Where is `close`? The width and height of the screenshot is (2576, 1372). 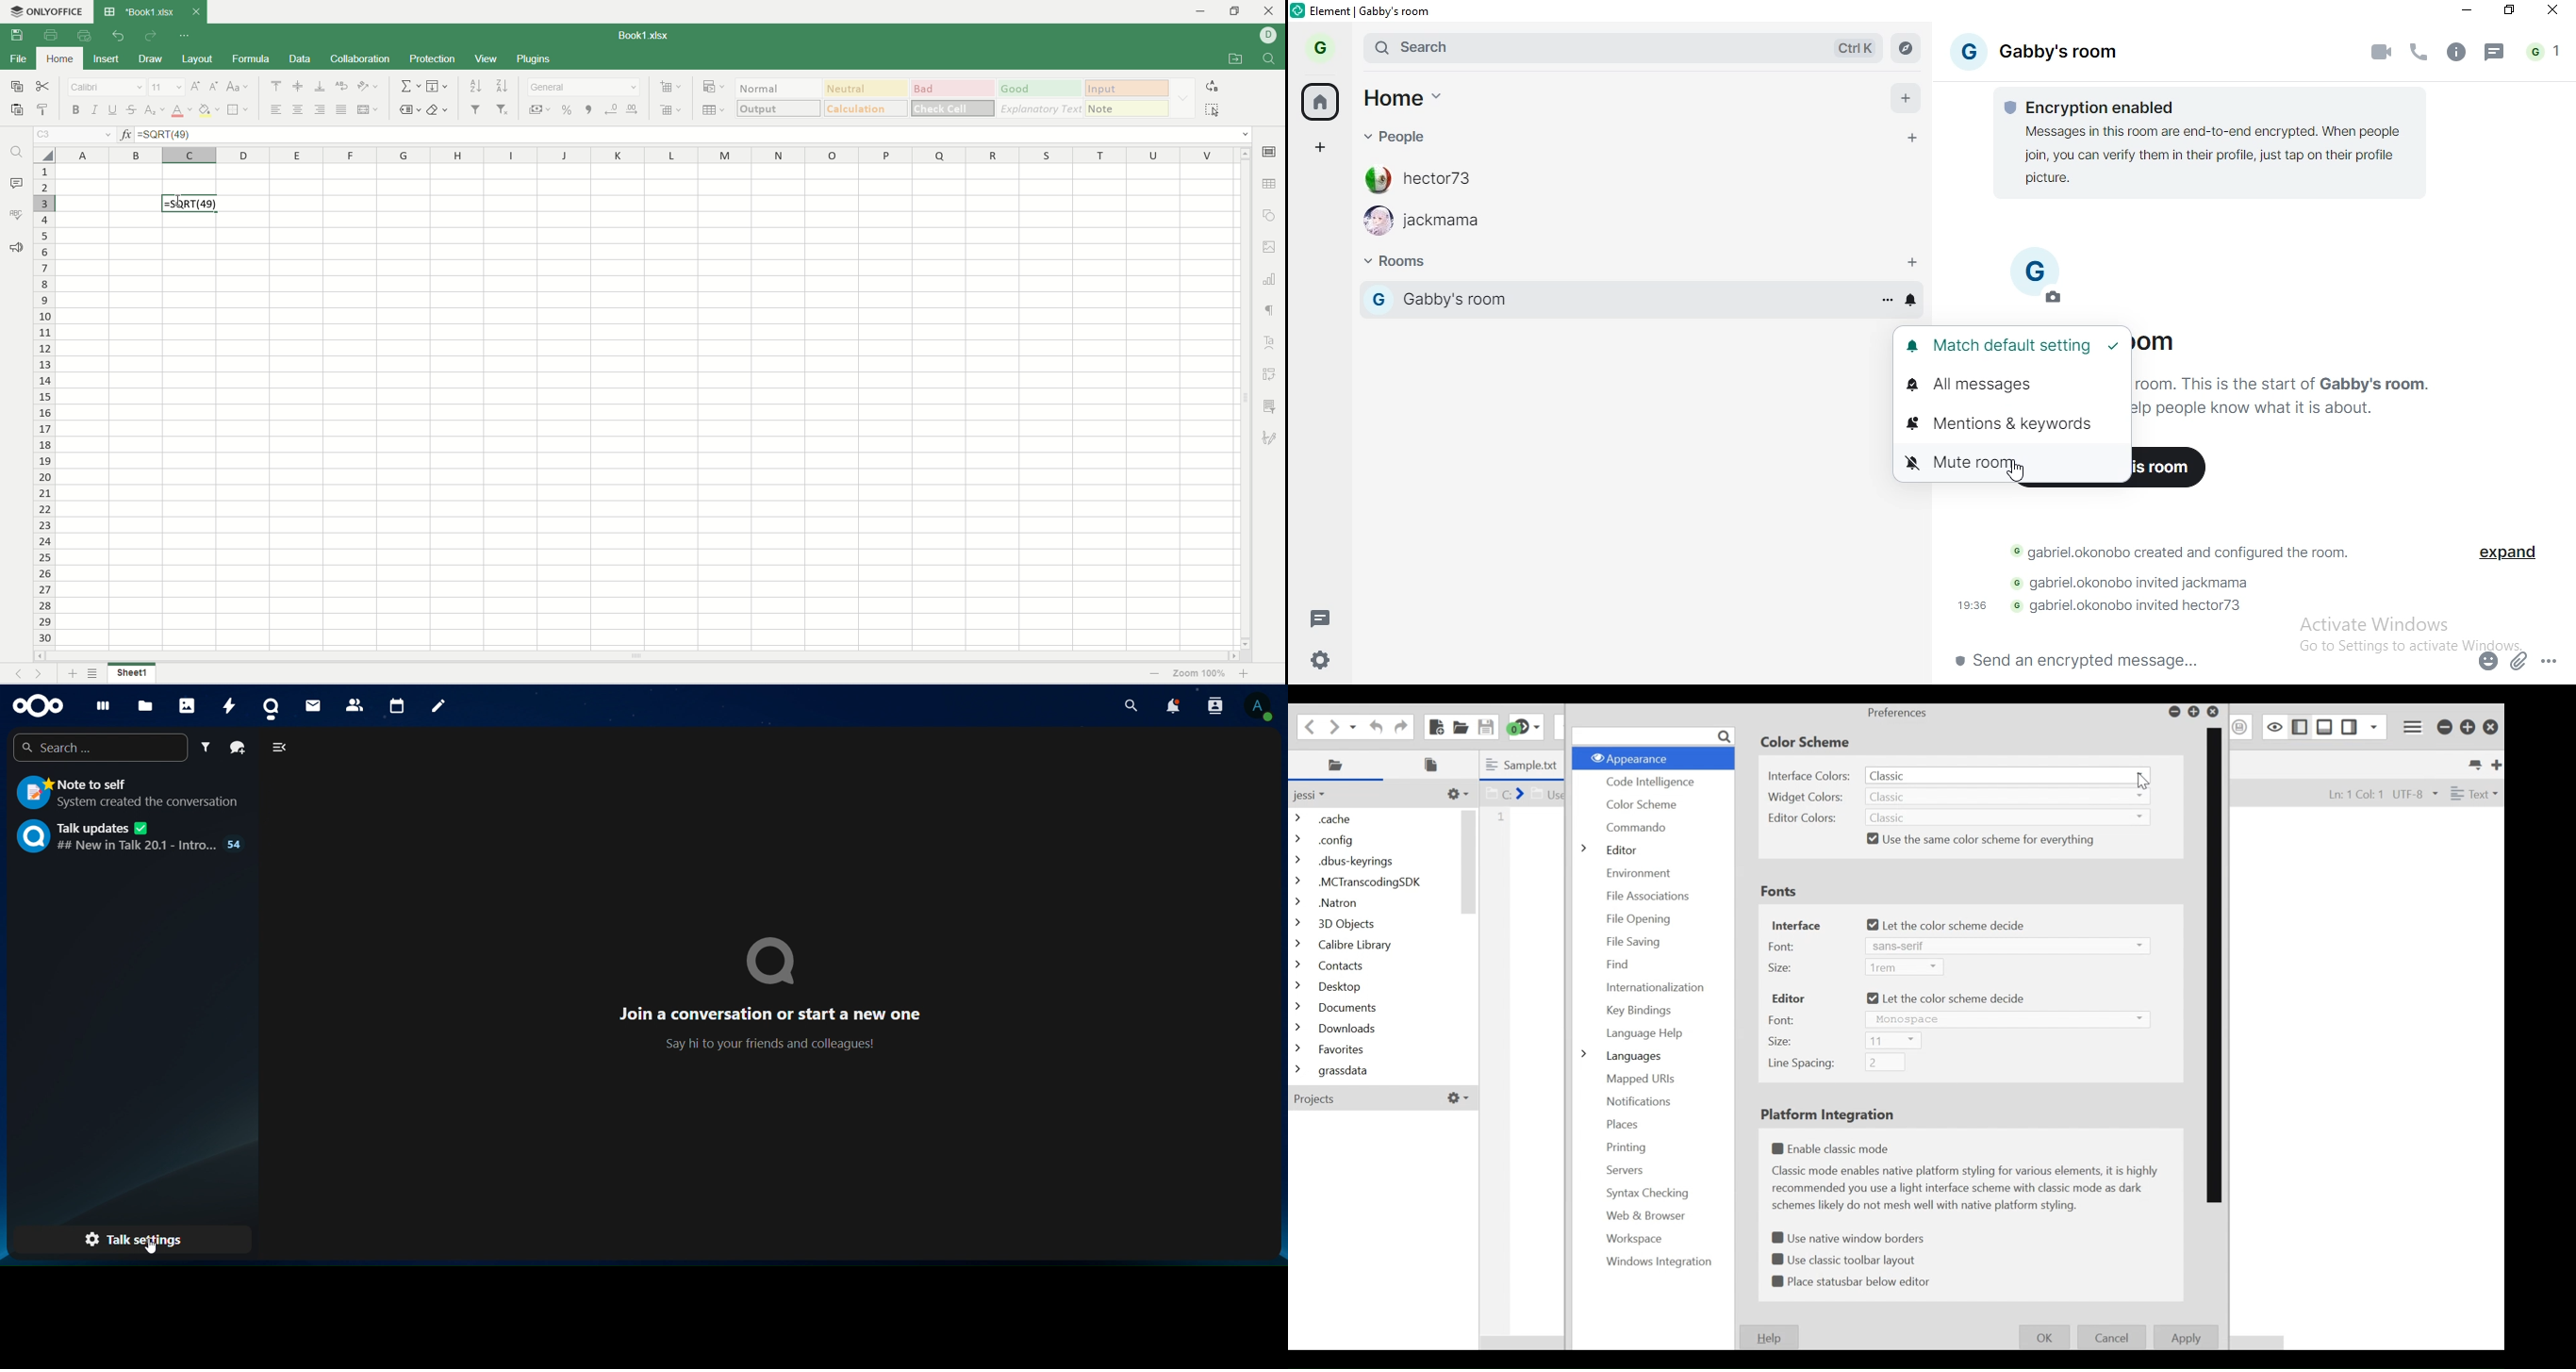 close is located at coordinates (2557, 12).